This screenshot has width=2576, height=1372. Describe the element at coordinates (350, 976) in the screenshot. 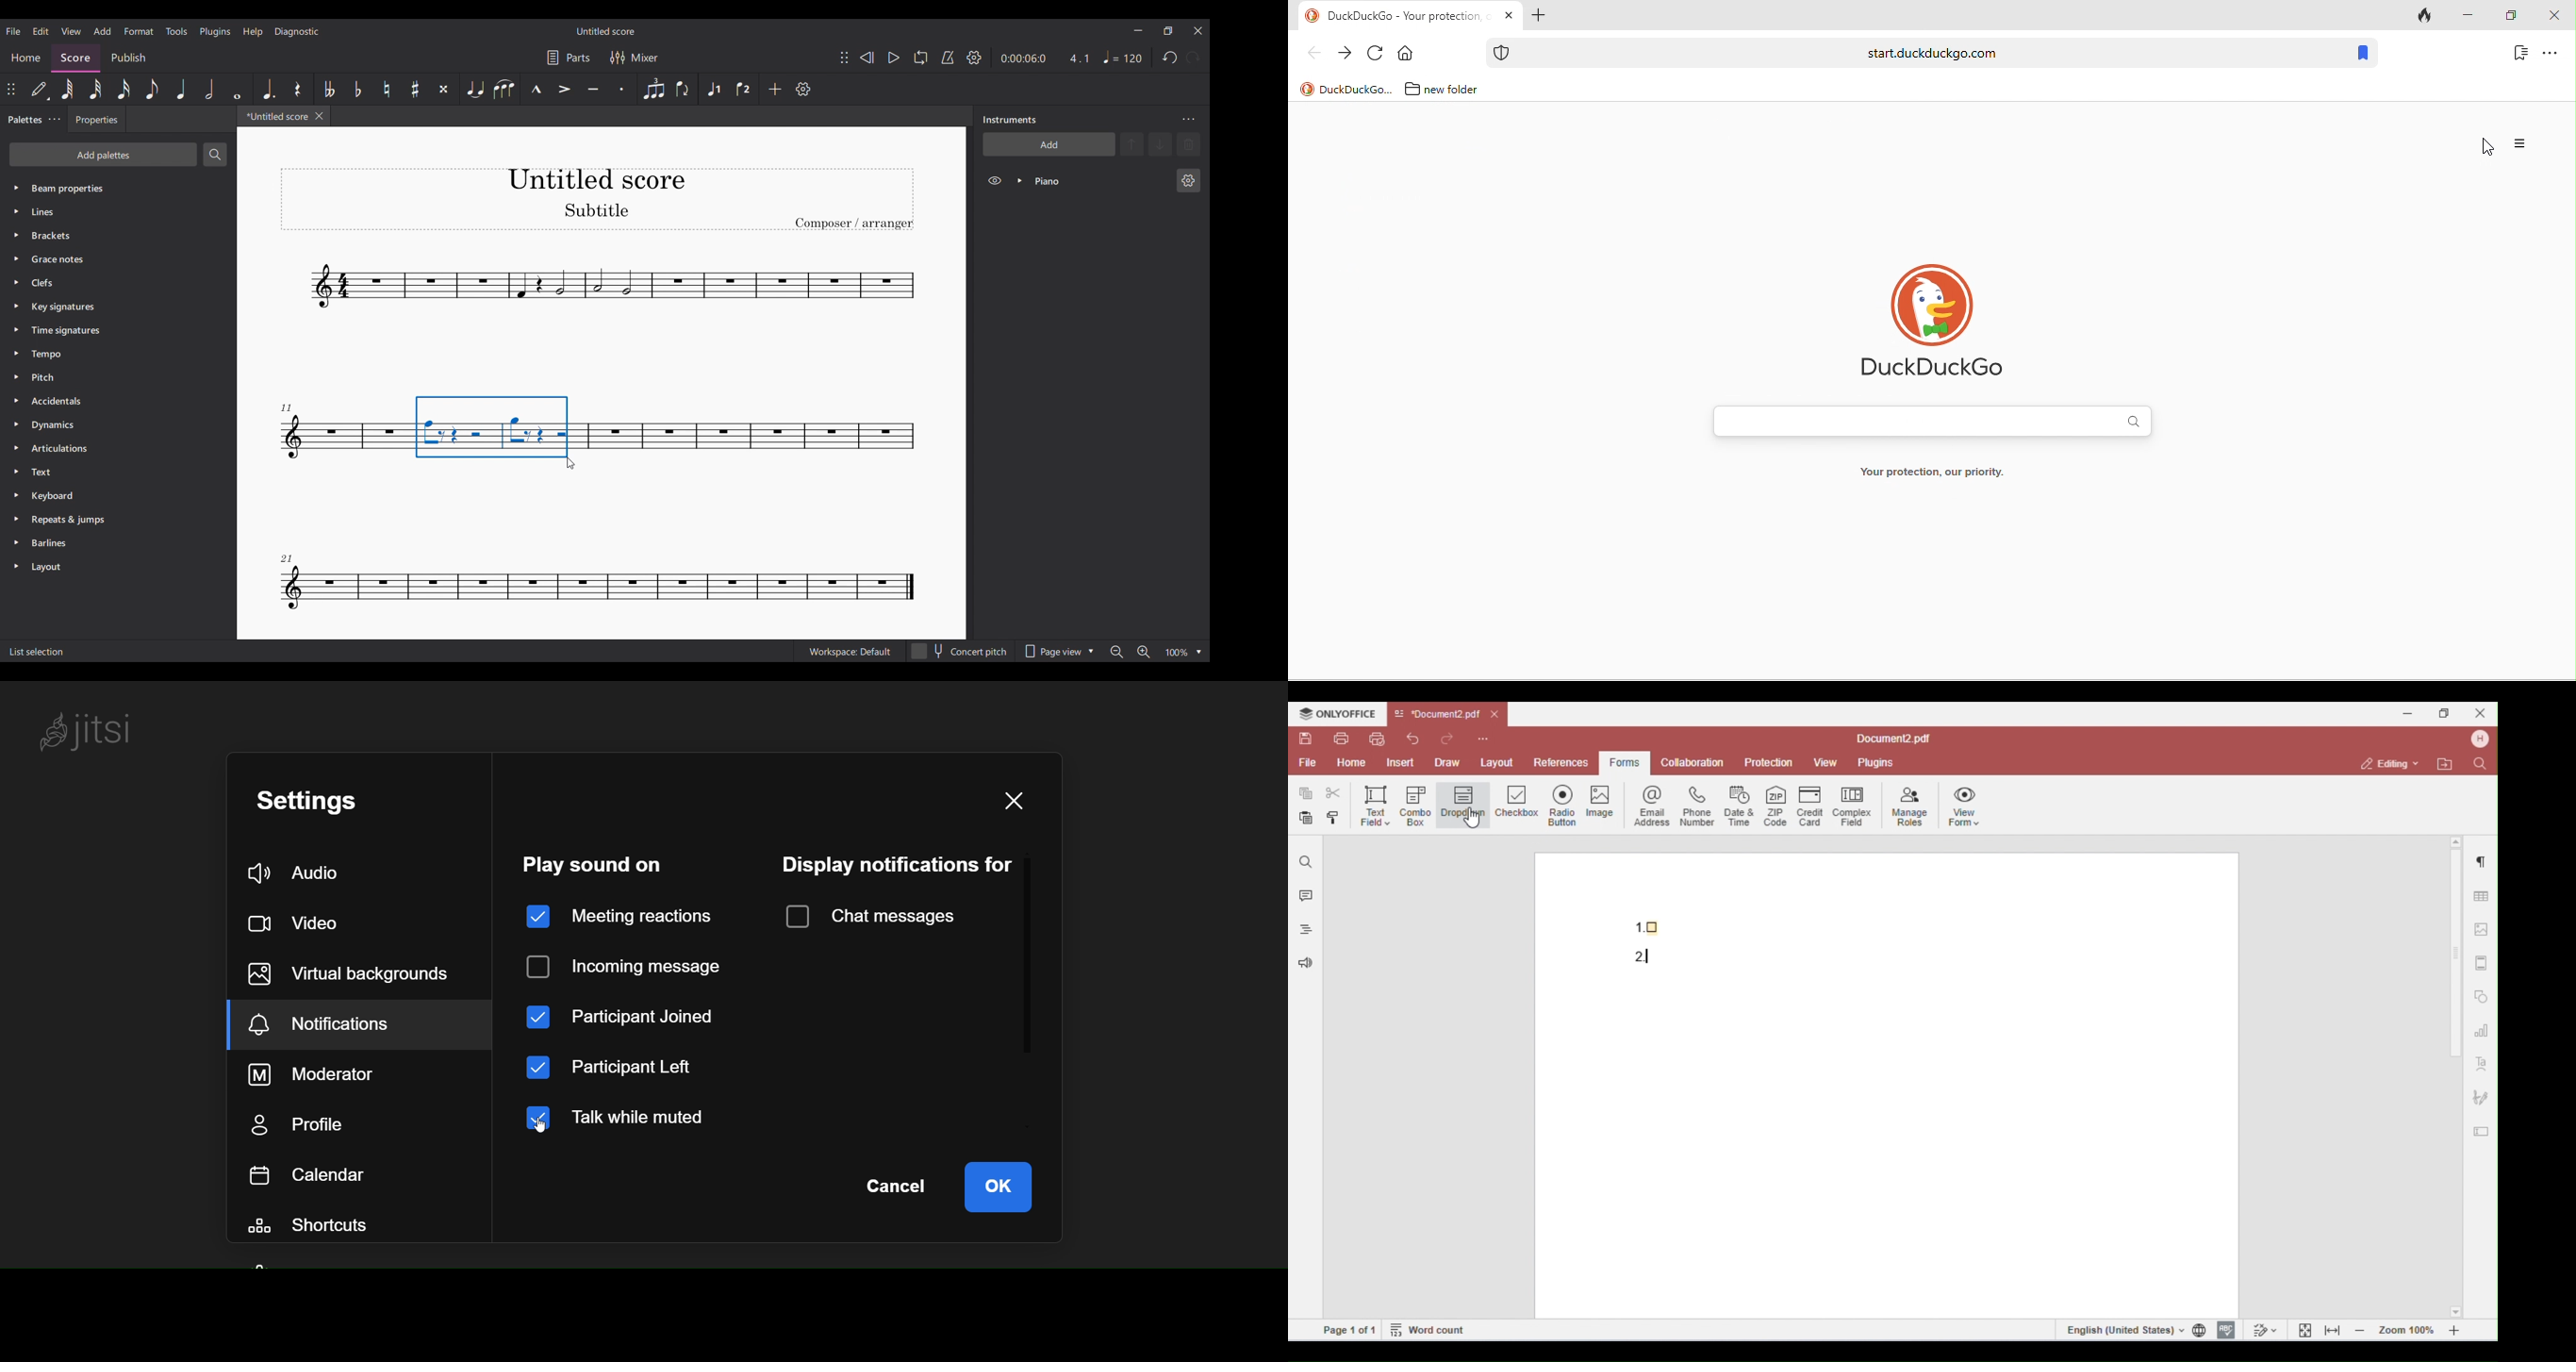

I see `virtual background` at that location.